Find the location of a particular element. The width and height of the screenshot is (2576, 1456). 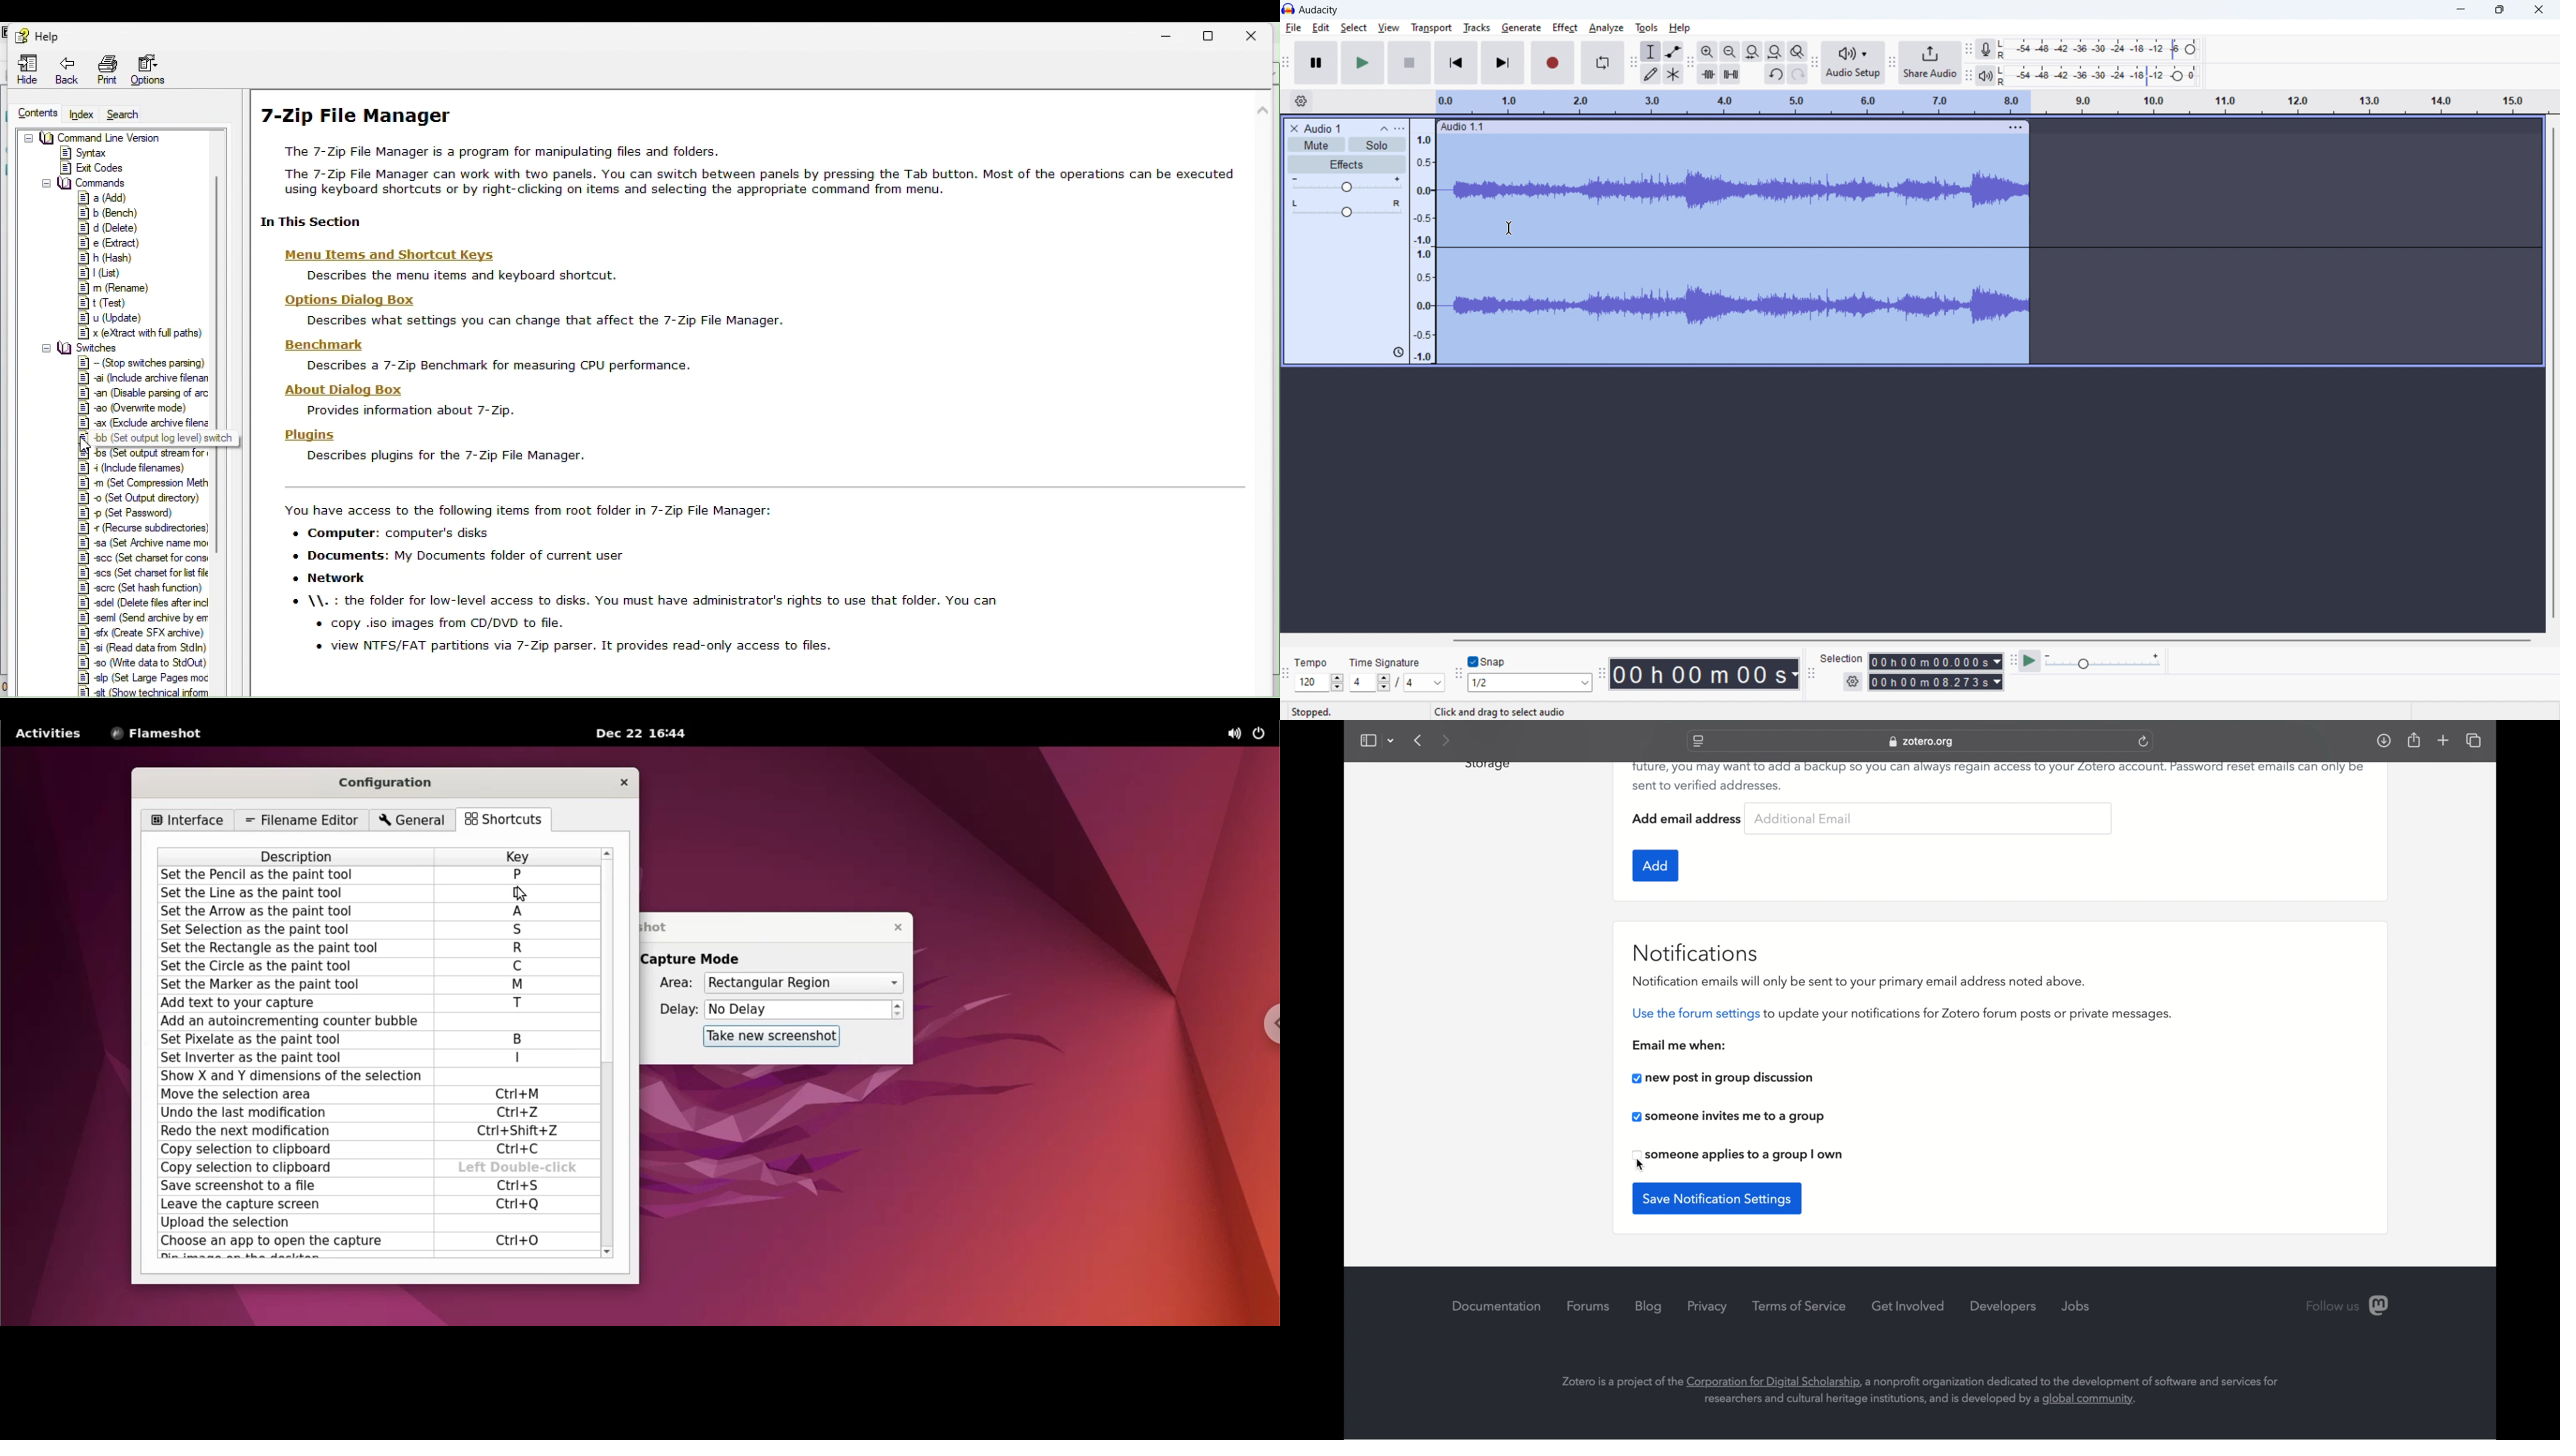

next is located at coordinates (1447, 740).